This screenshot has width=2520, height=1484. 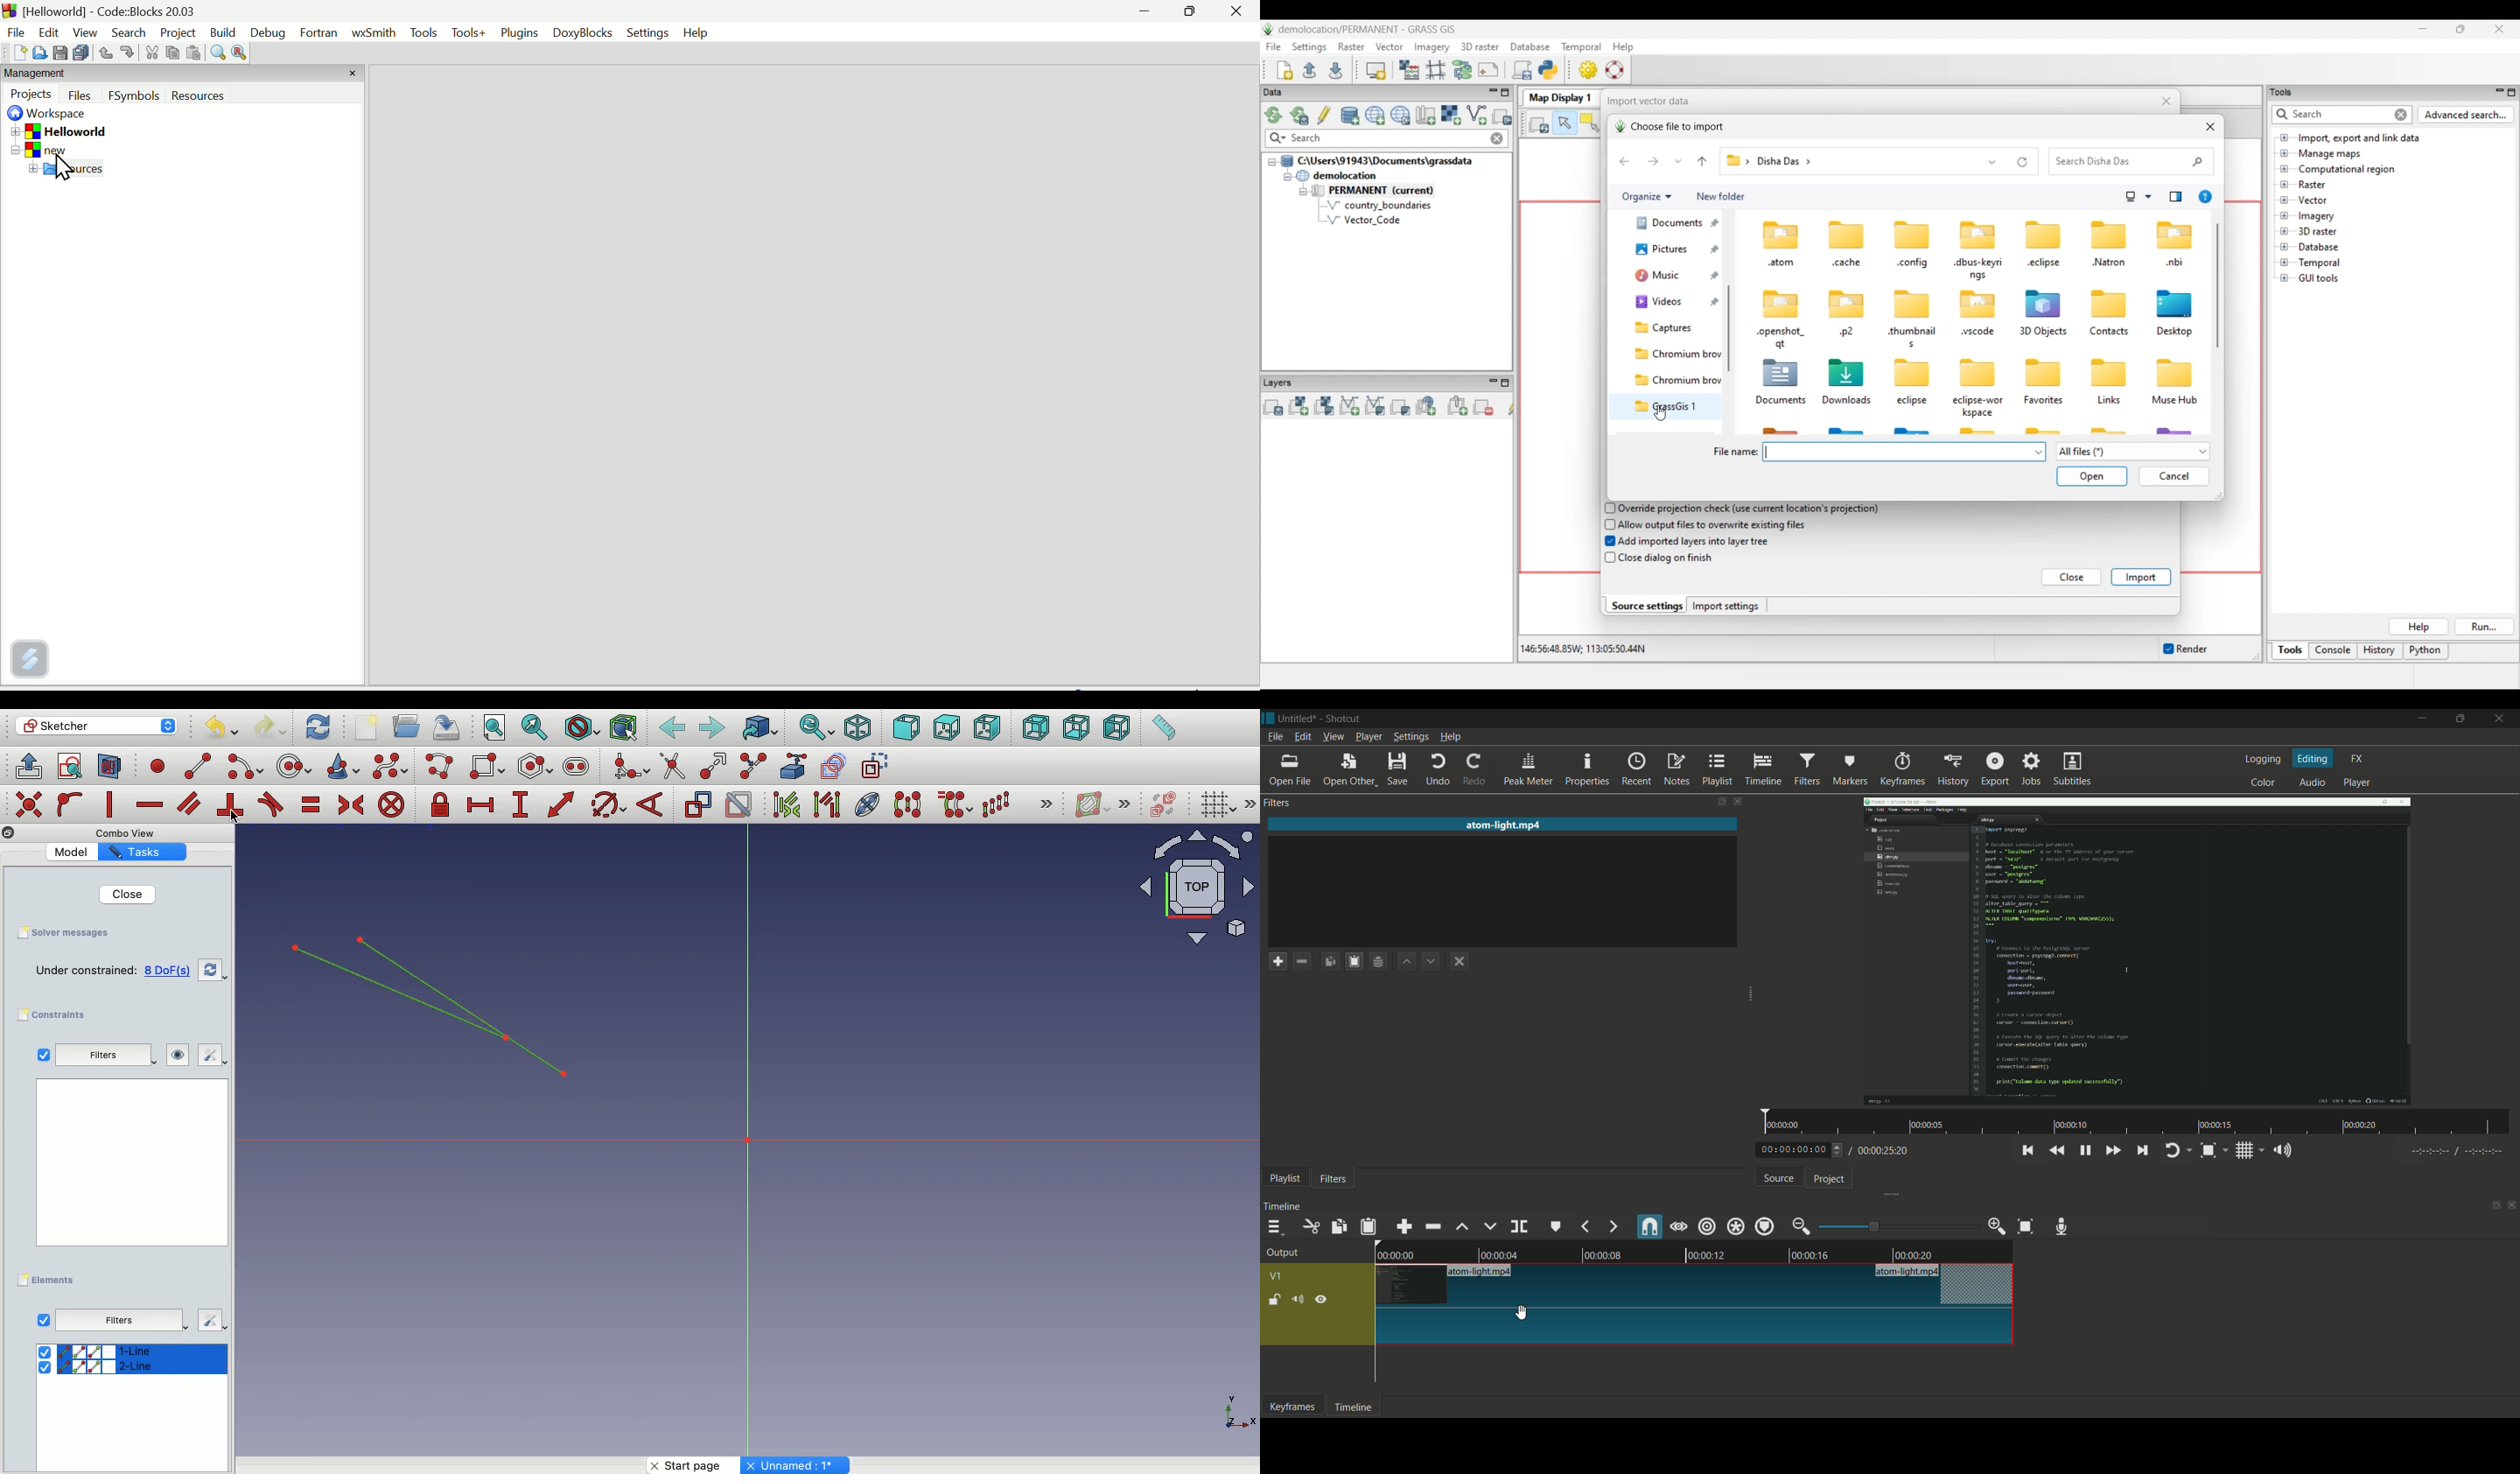 I want to click on properties, so click(x=1586, y=769).